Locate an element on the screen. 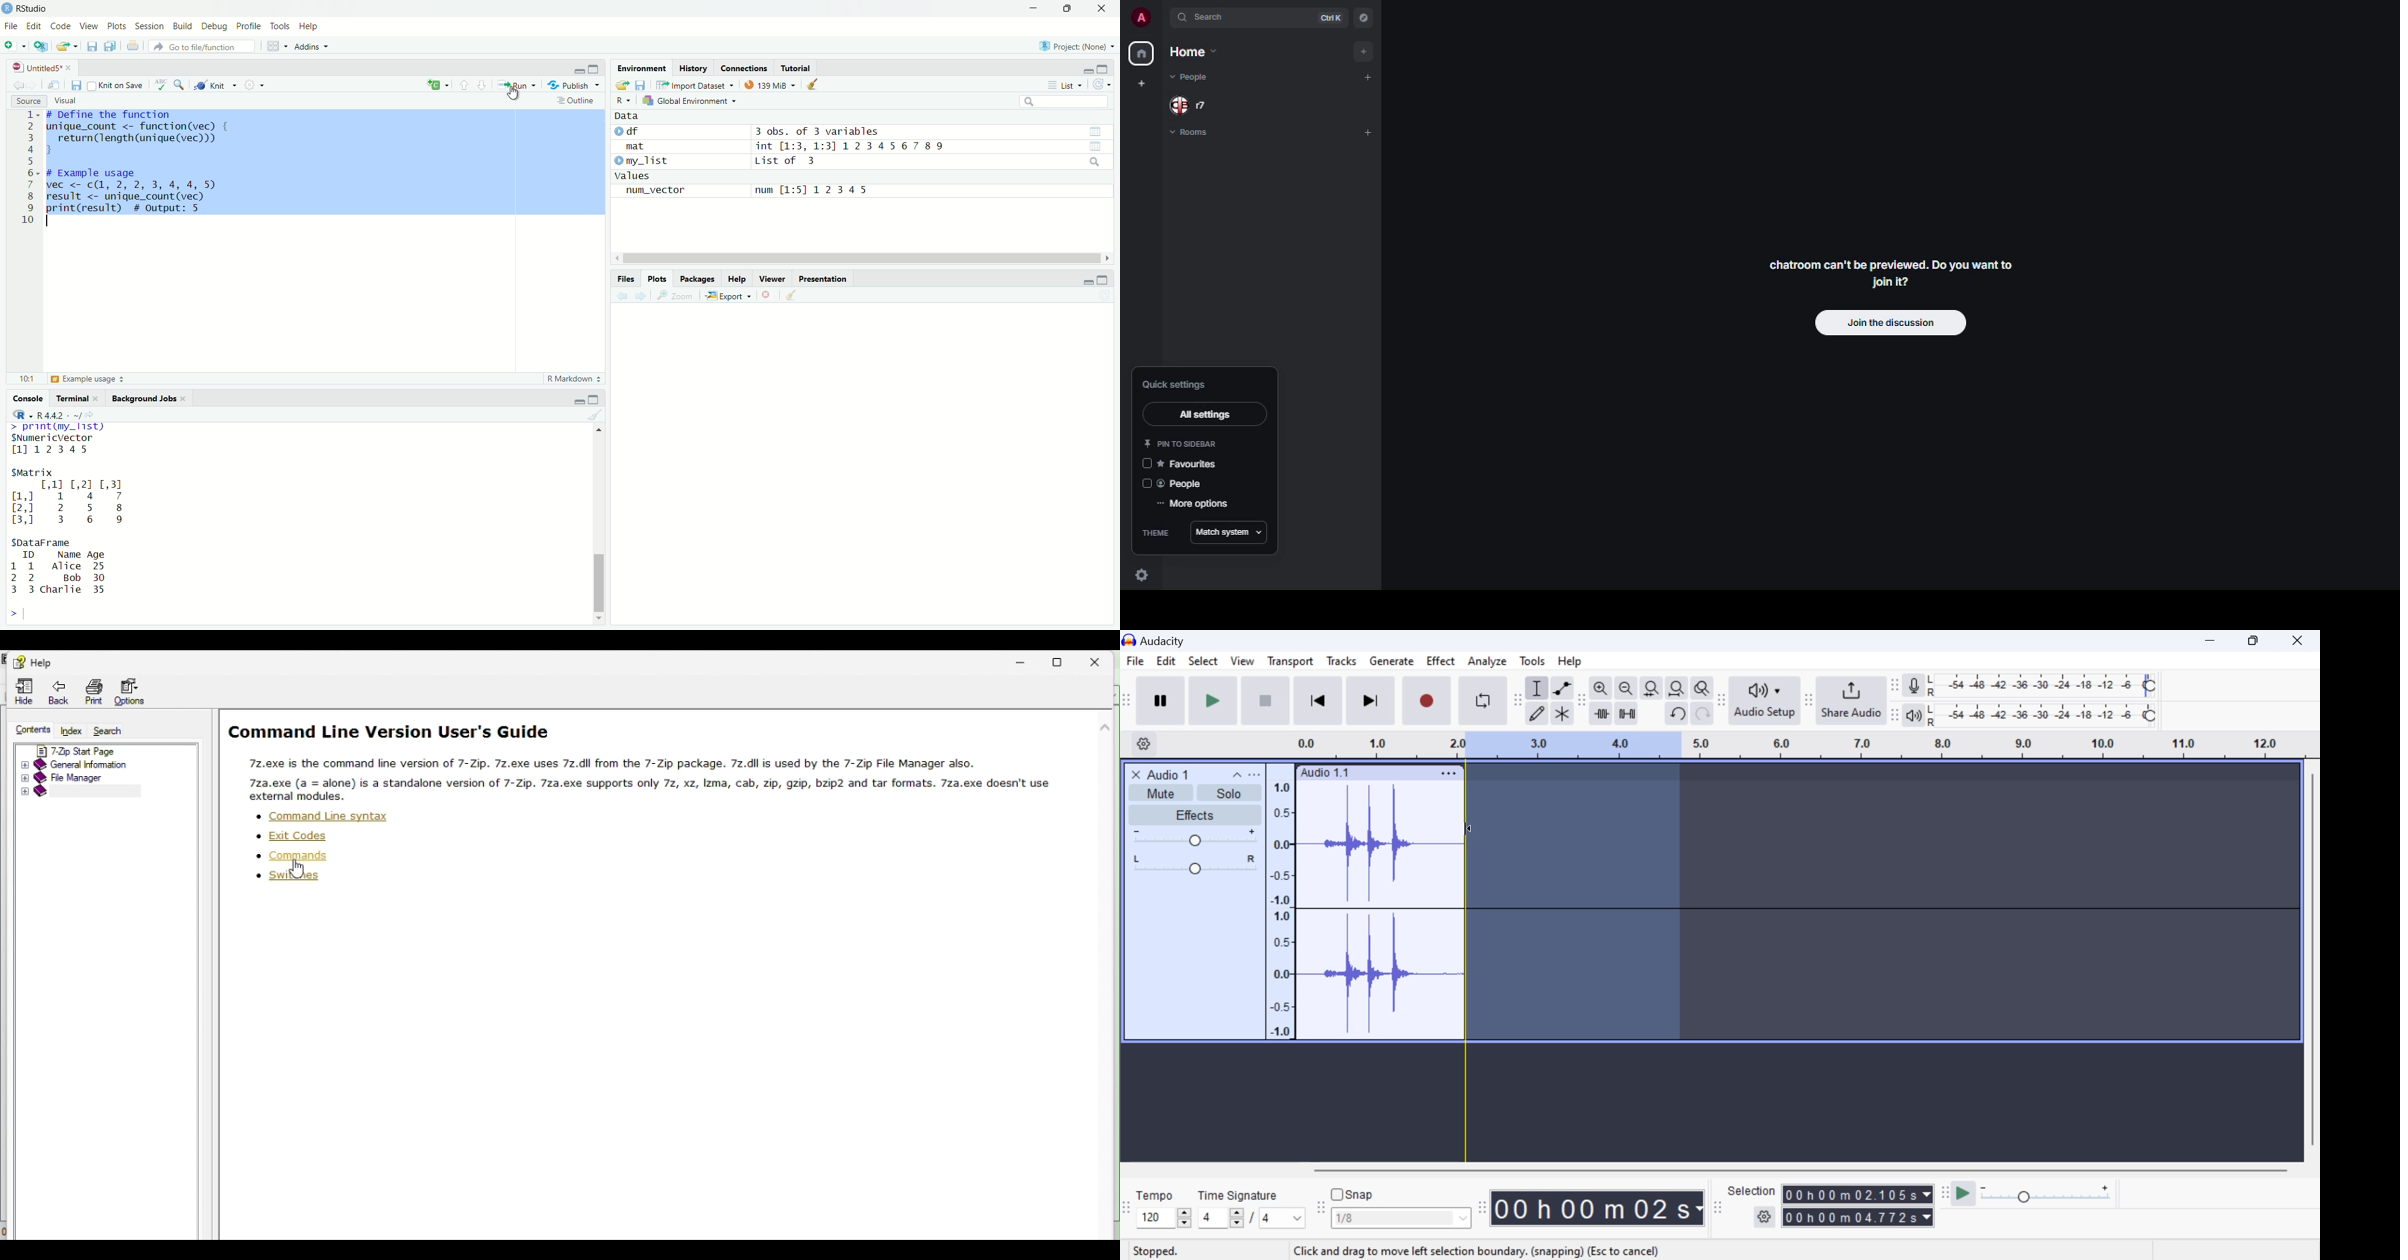  match system is located at coordinates (1237, 532).